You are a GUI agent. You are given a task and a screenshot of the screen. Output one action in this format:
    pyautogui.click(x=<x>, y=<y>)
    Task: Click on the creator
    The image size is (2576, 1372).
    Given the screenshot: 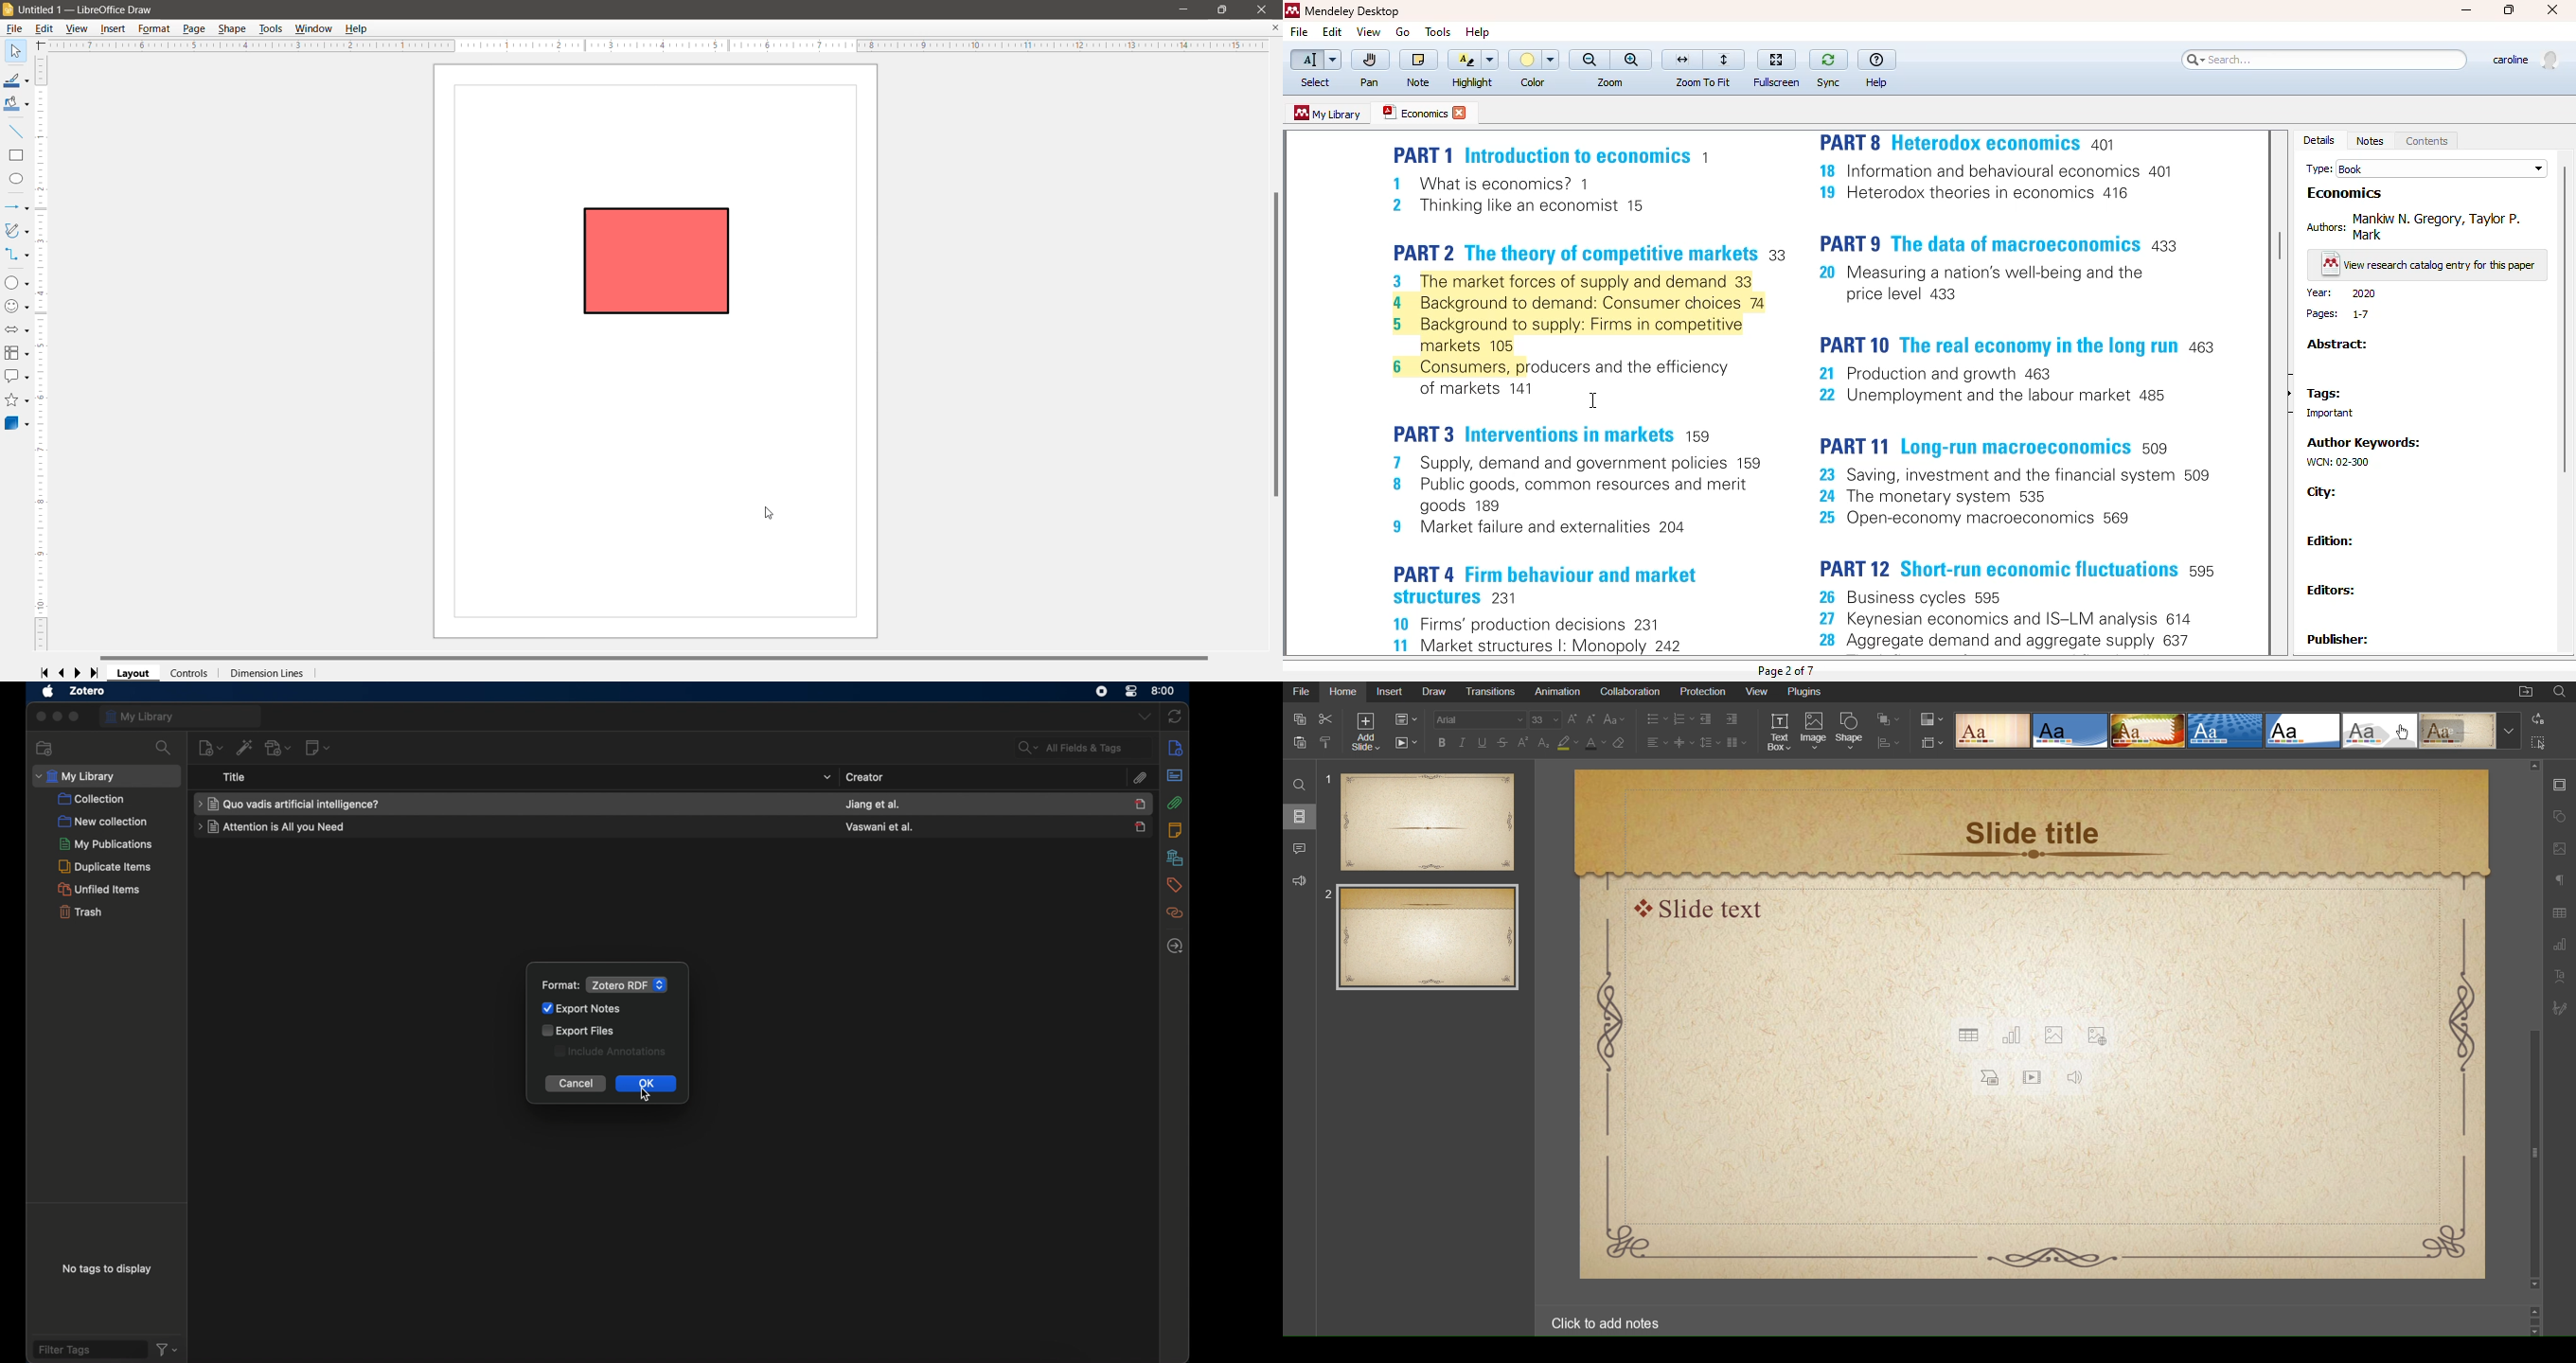 What is the action you would take?
    pyautogui.click(x=865, y=776)
    